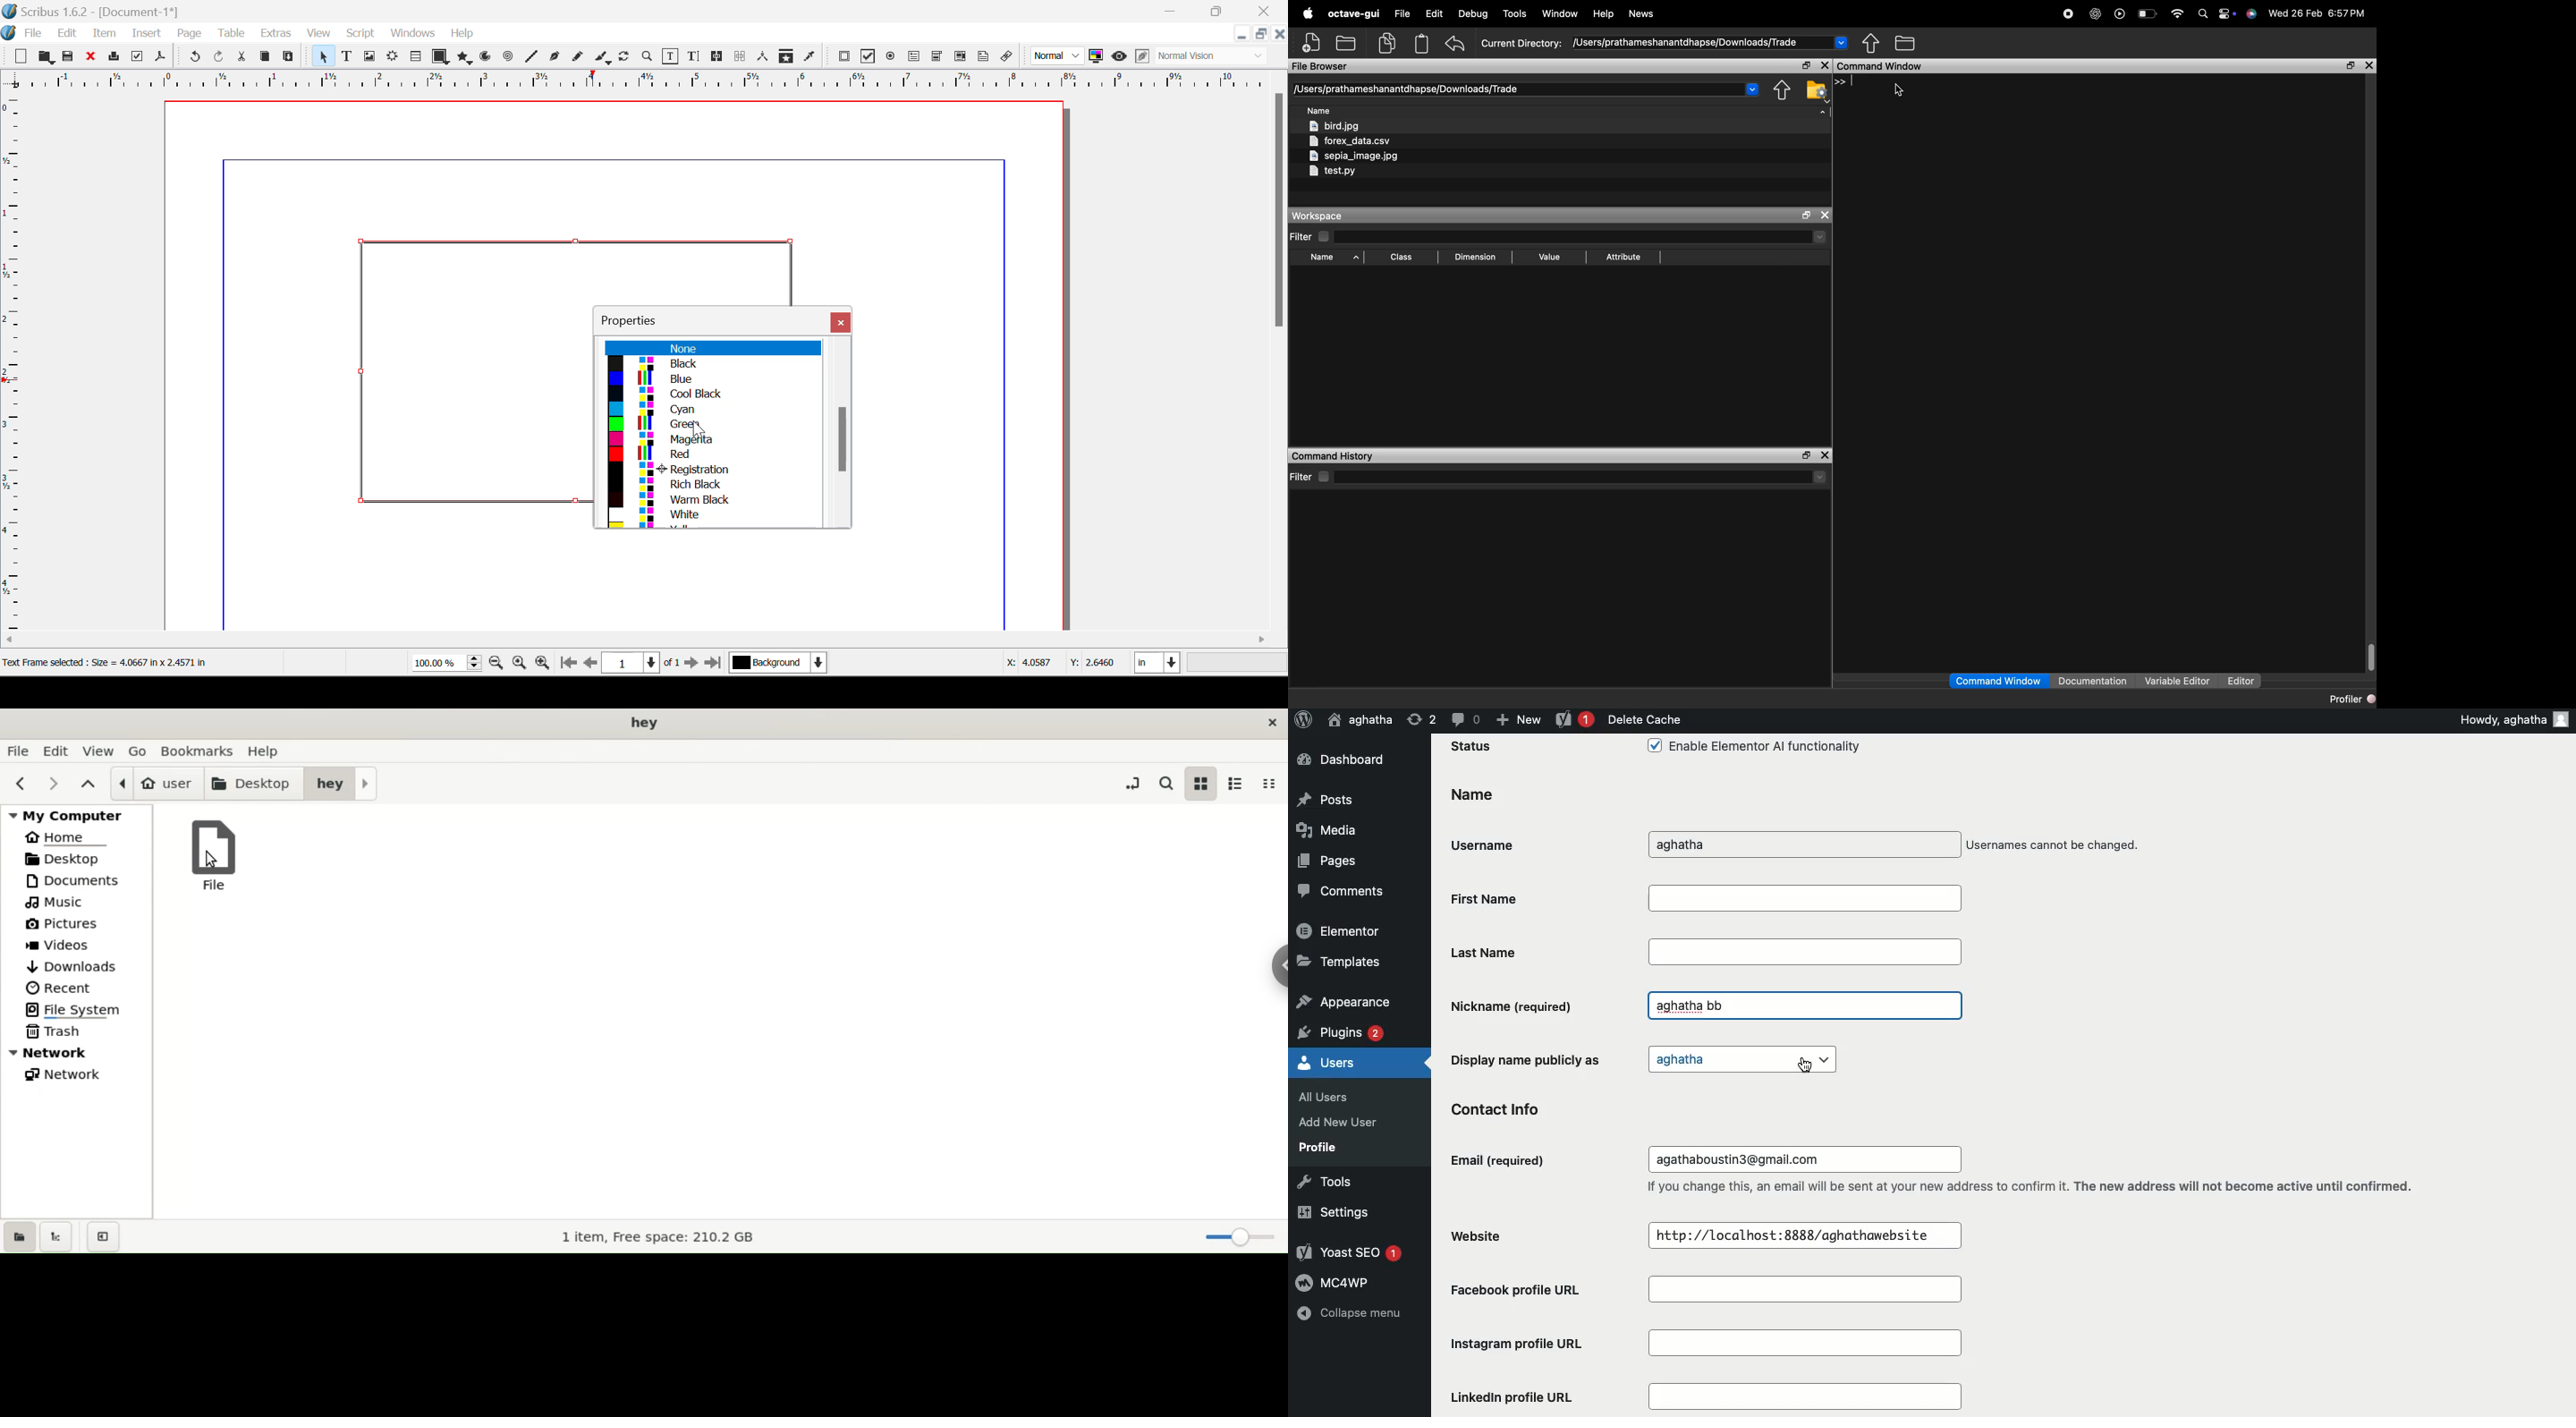  I want to click on New, so click(1518, 718).